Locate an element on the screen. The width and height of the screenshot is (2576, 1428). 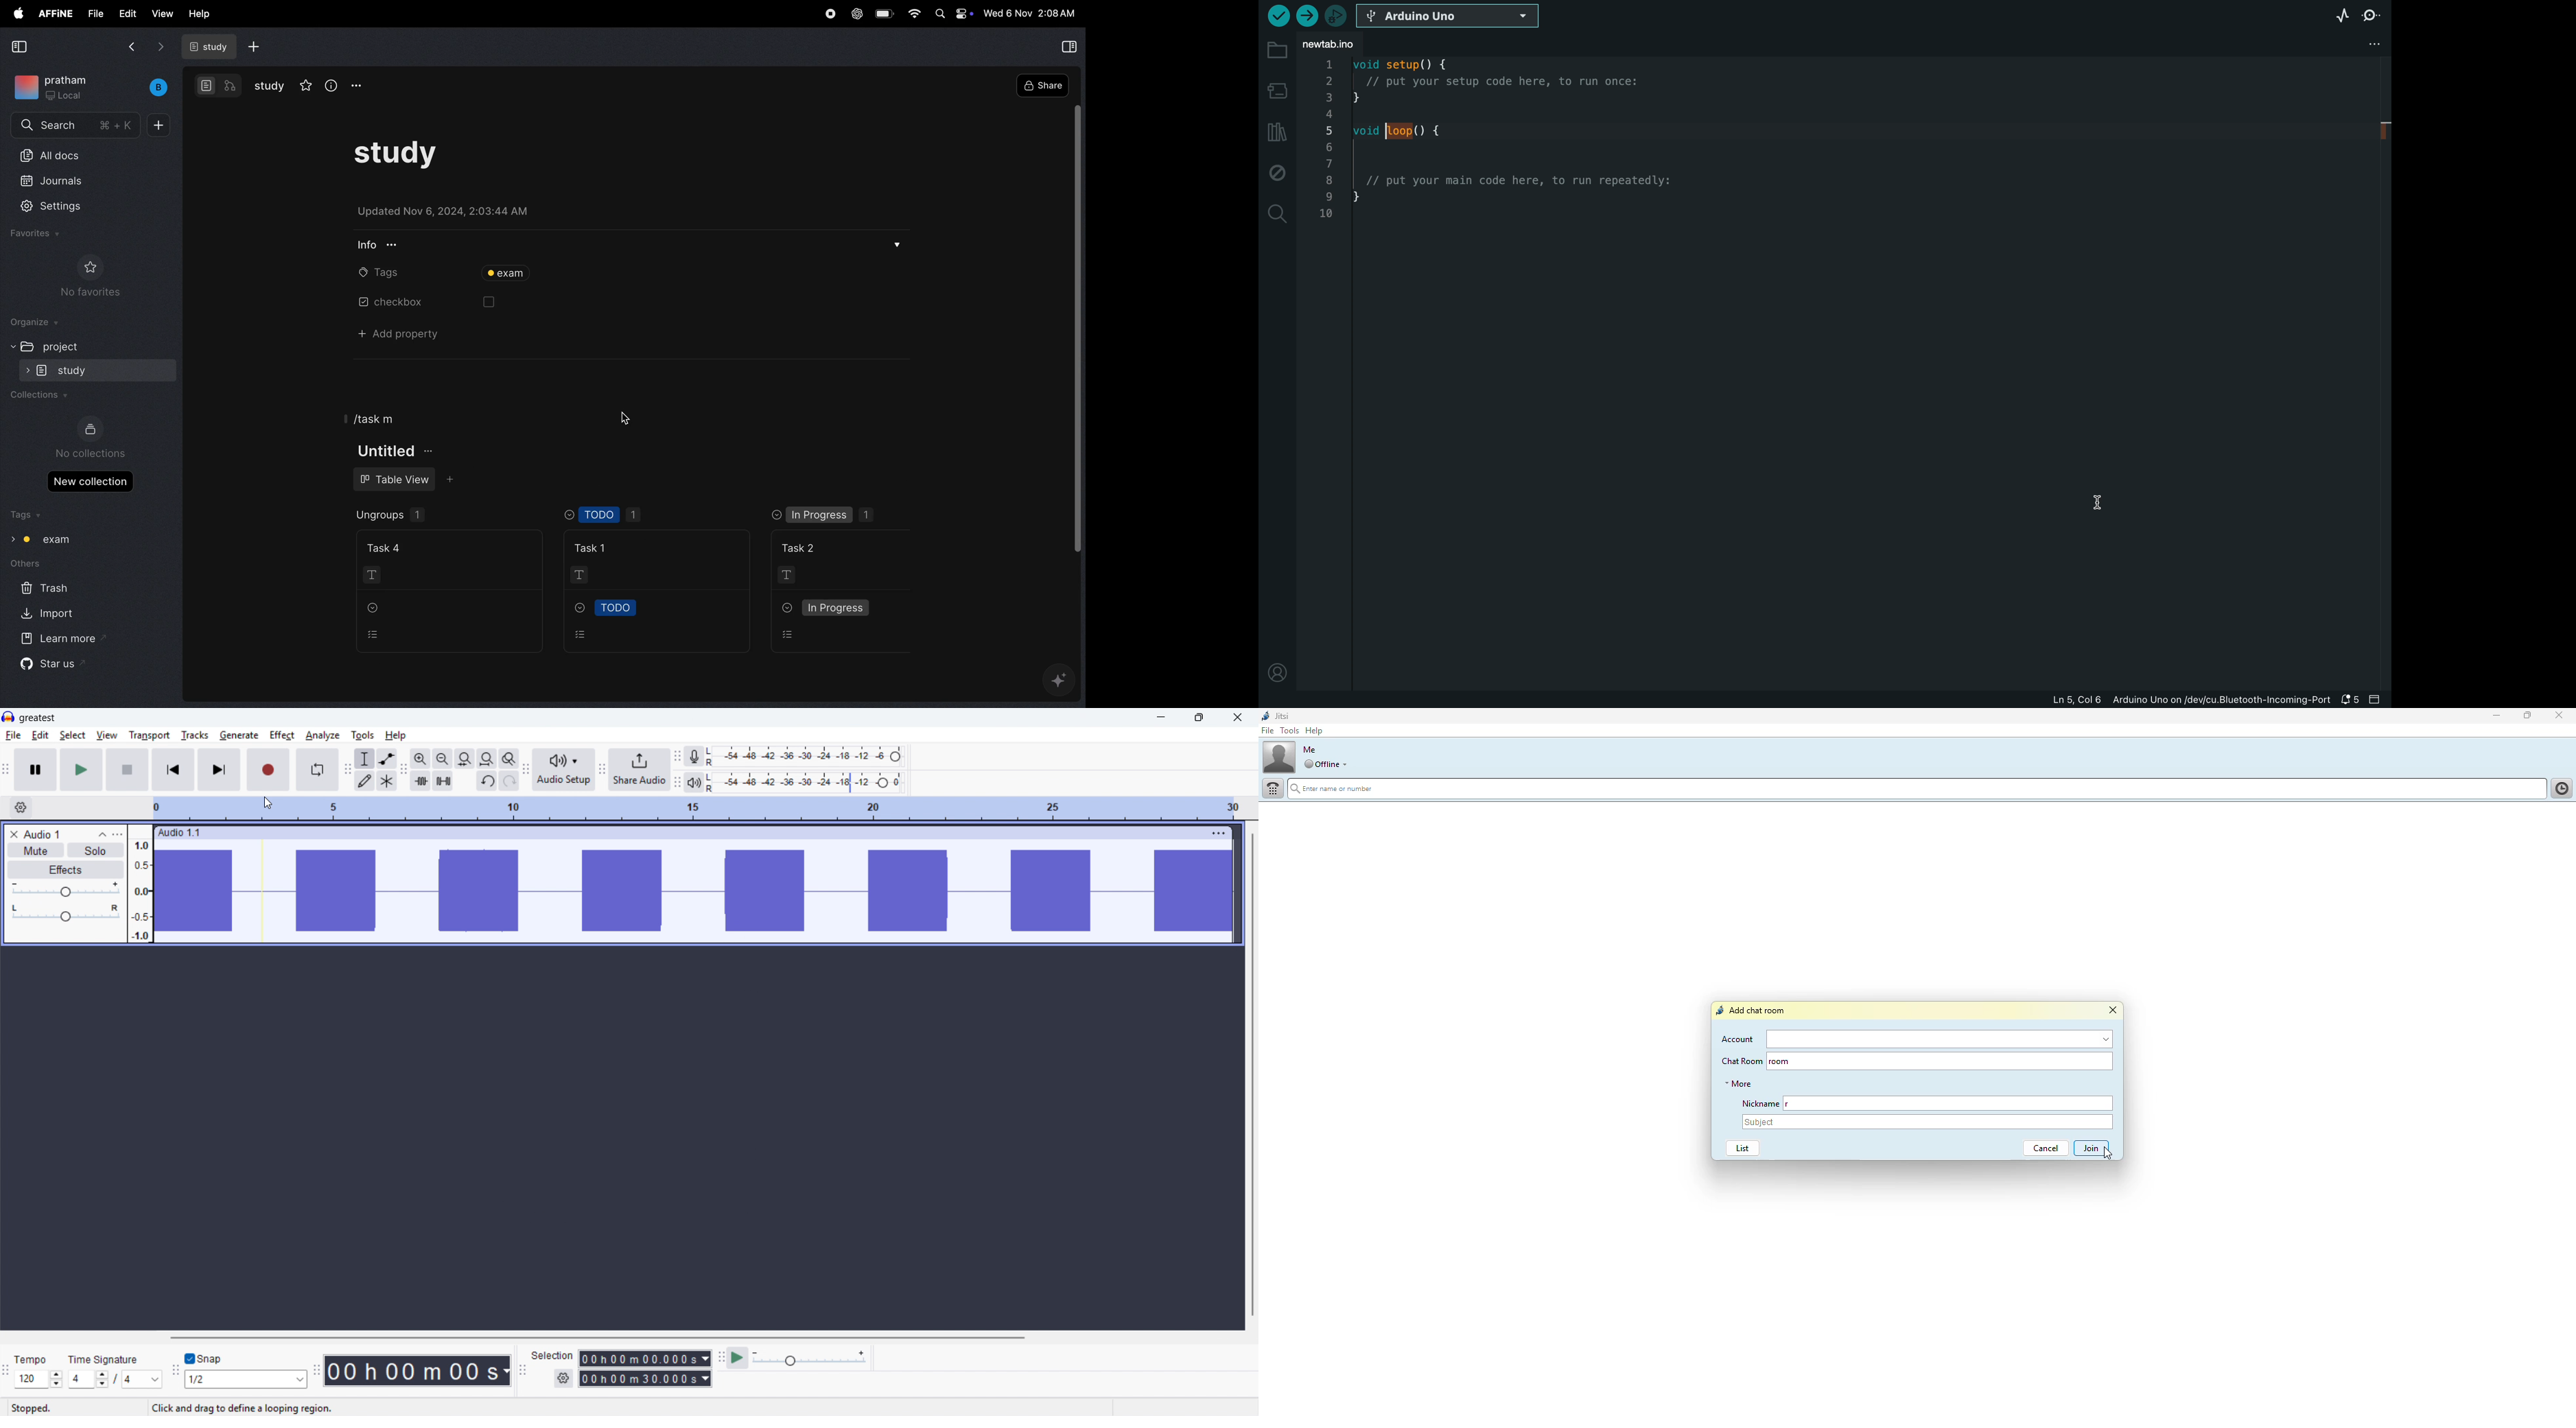
view is located at coordinates (106, 735).